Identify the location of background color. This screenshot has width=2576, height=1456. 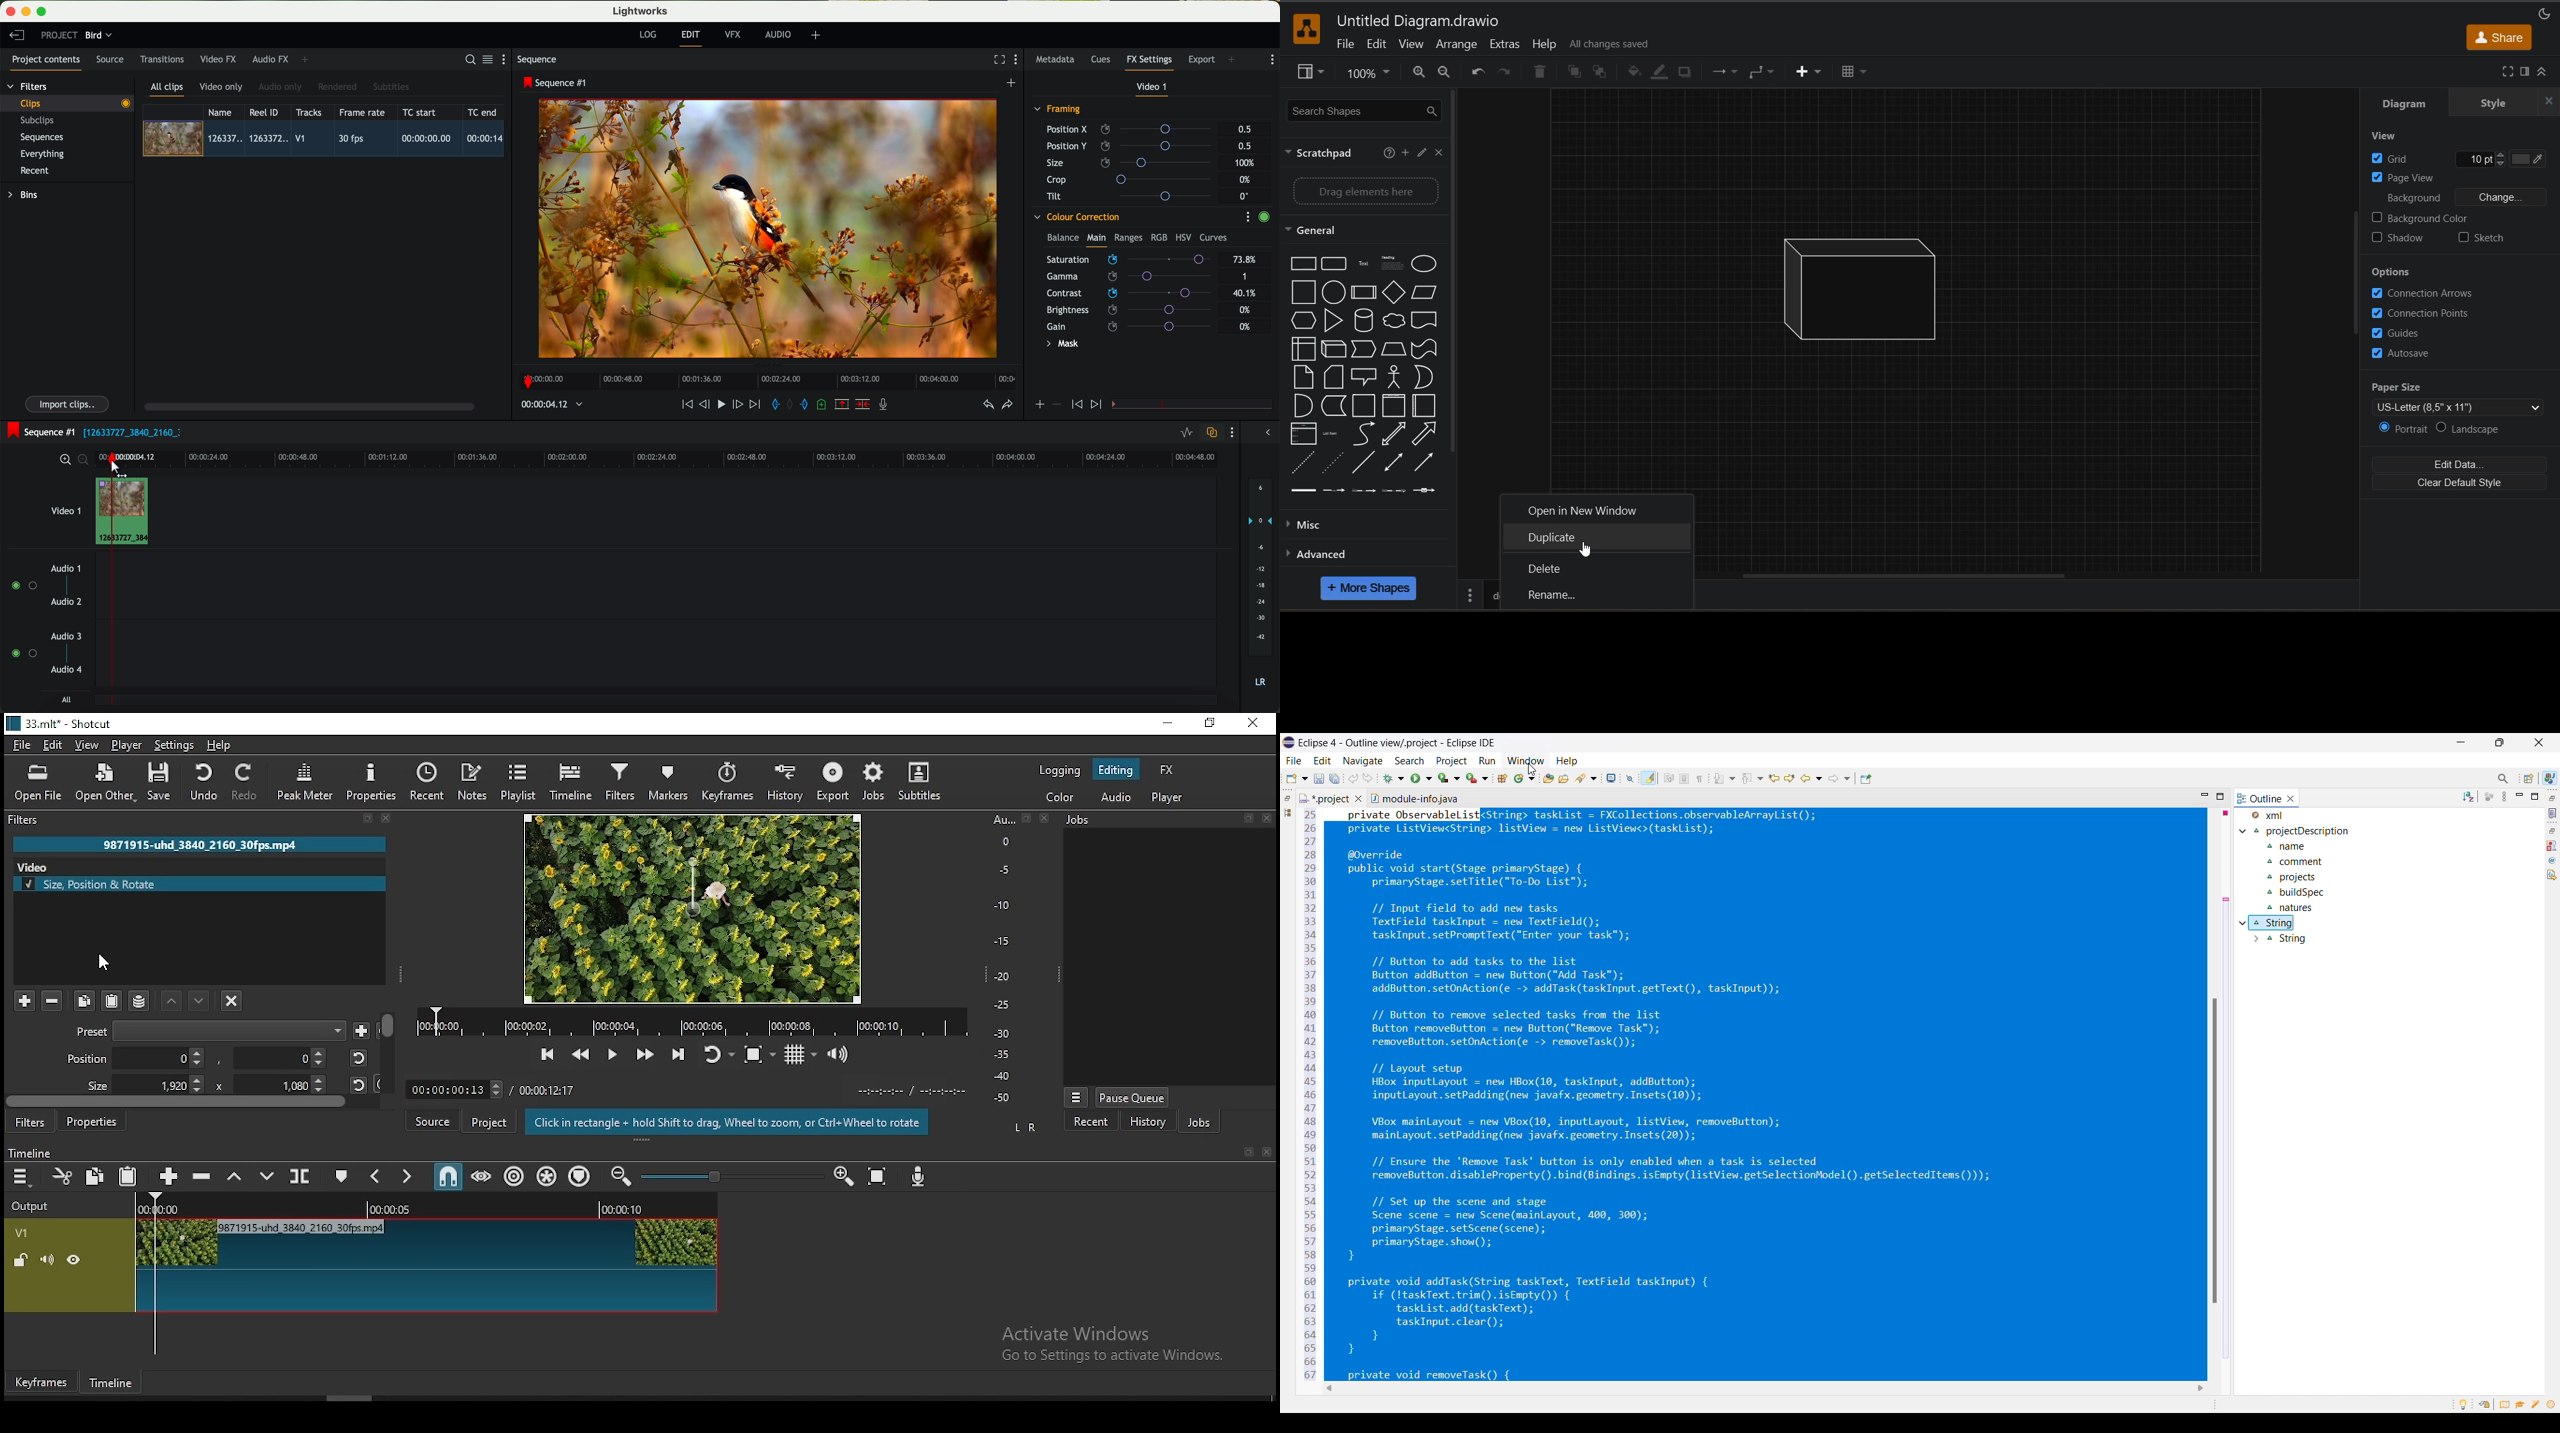
(2420, 219).